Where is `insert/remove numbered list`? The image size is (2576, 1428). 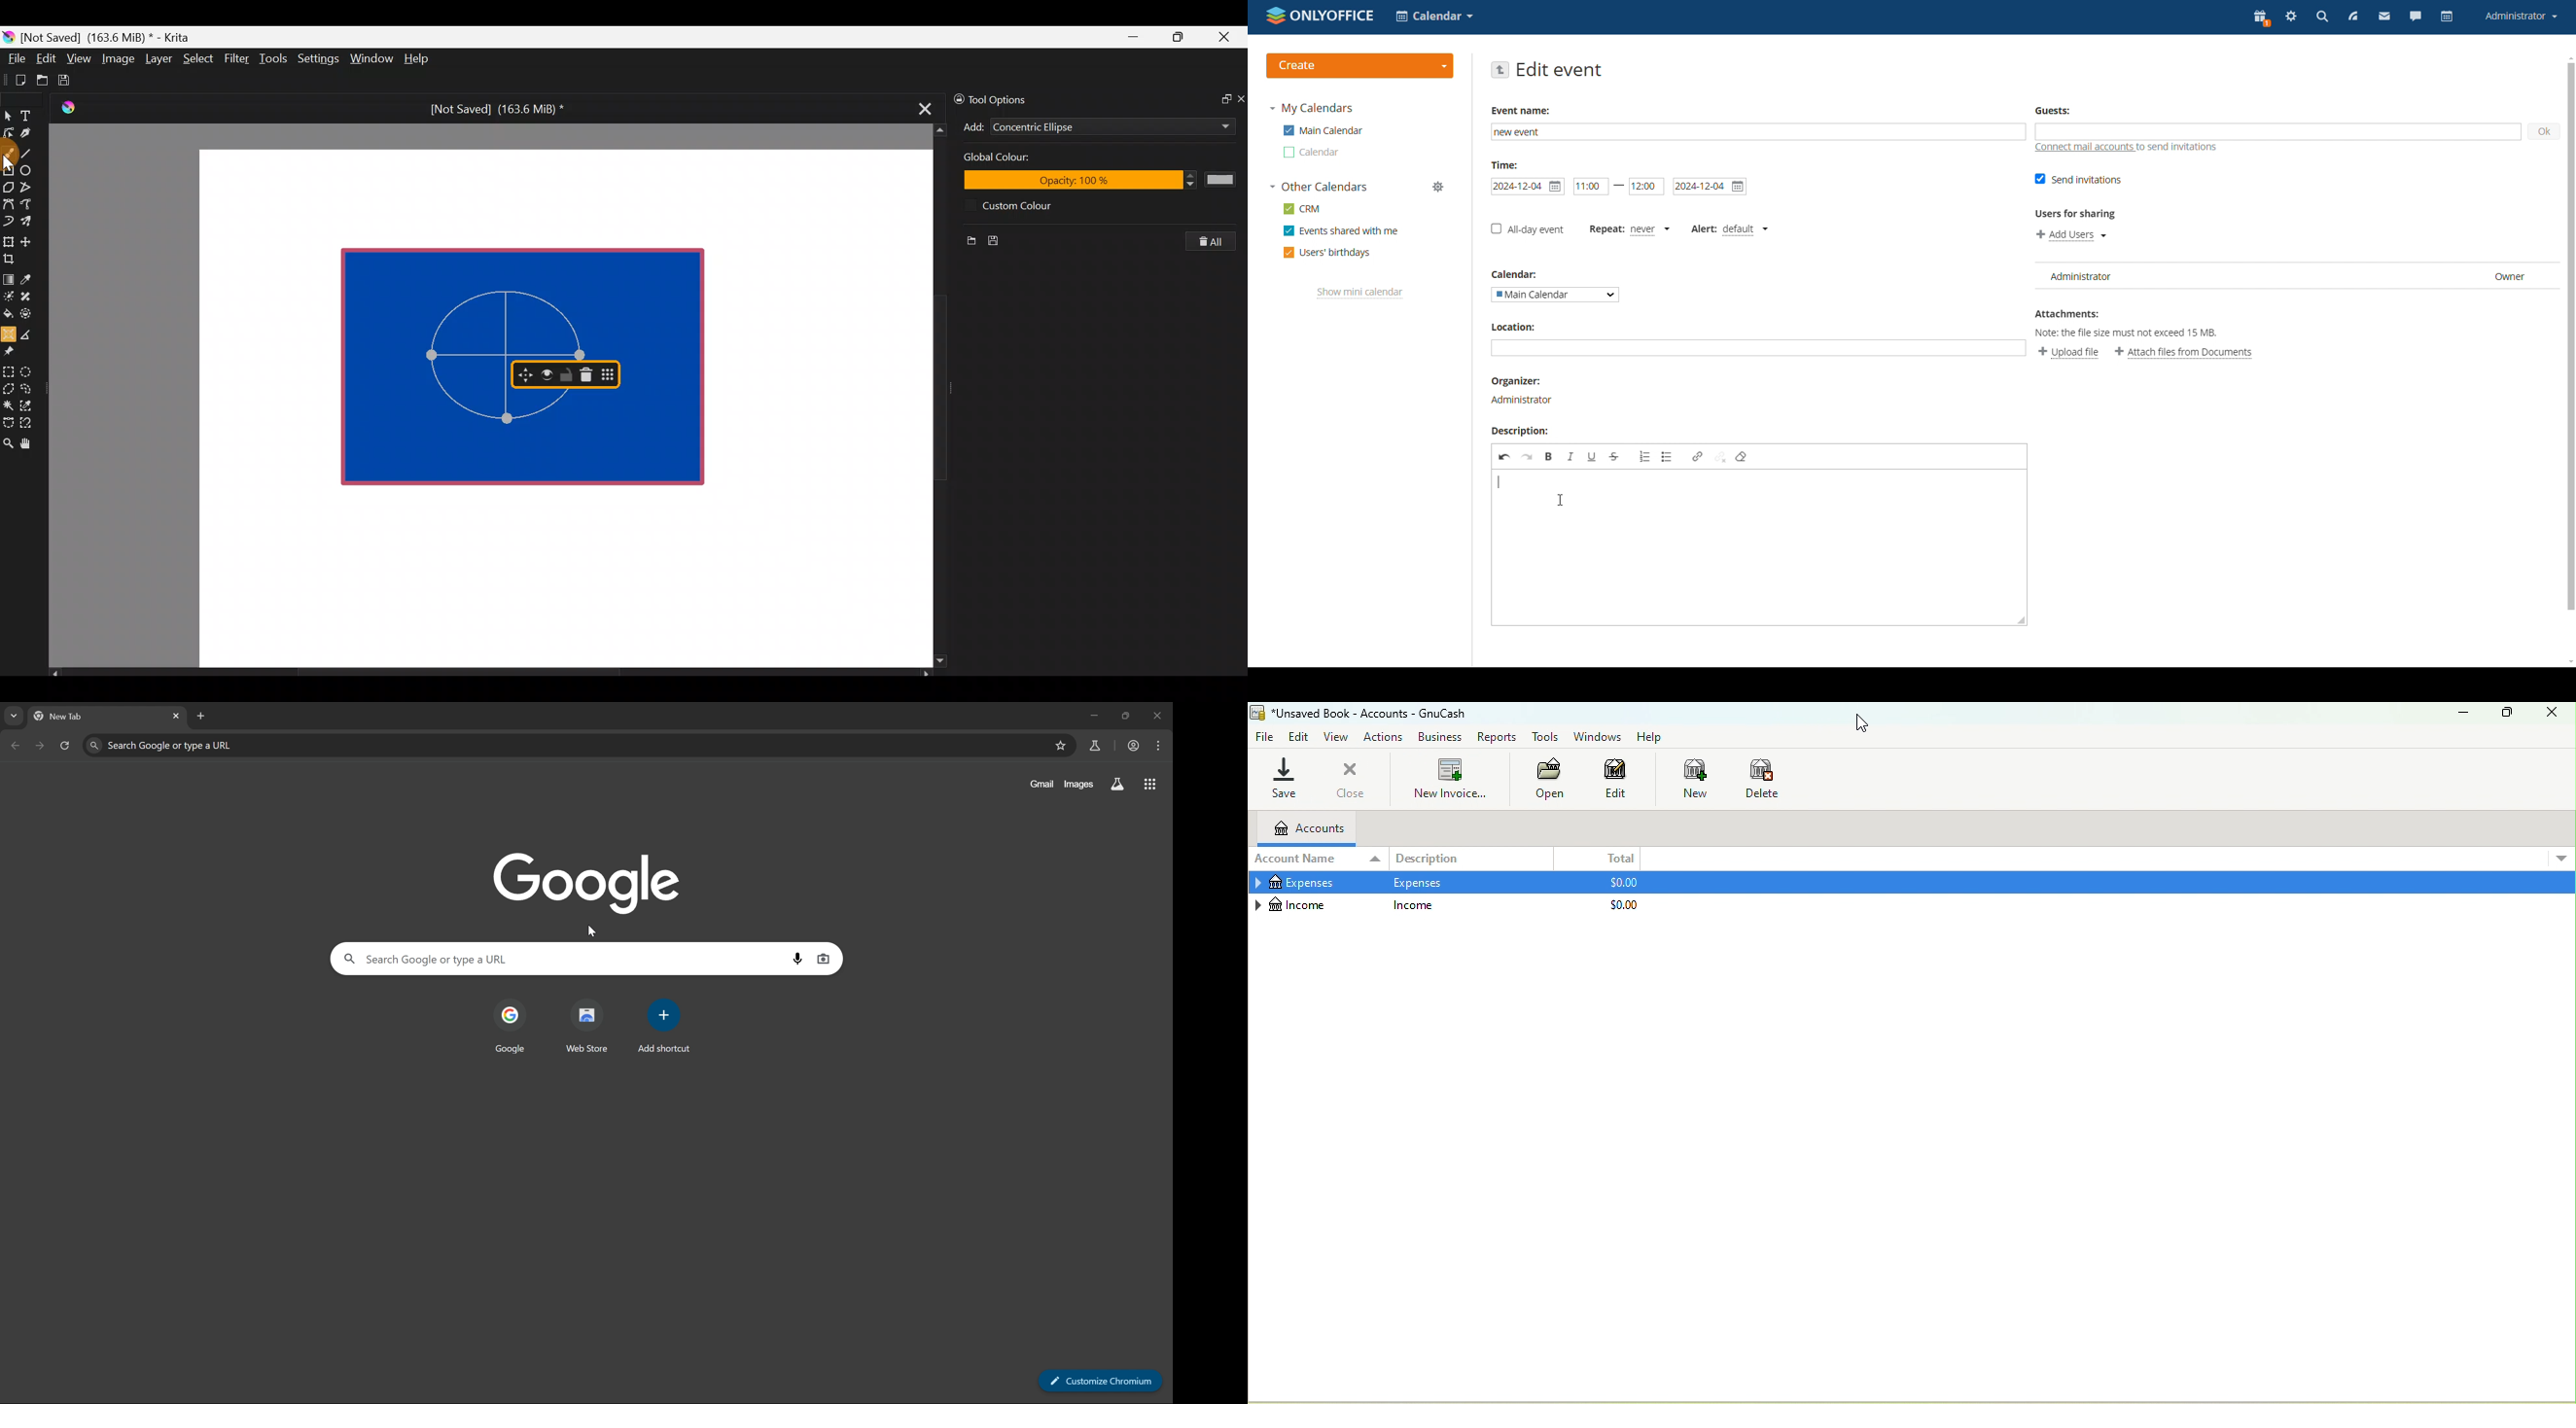
insert/remove numbered list is located at coordinates (1644, 456).